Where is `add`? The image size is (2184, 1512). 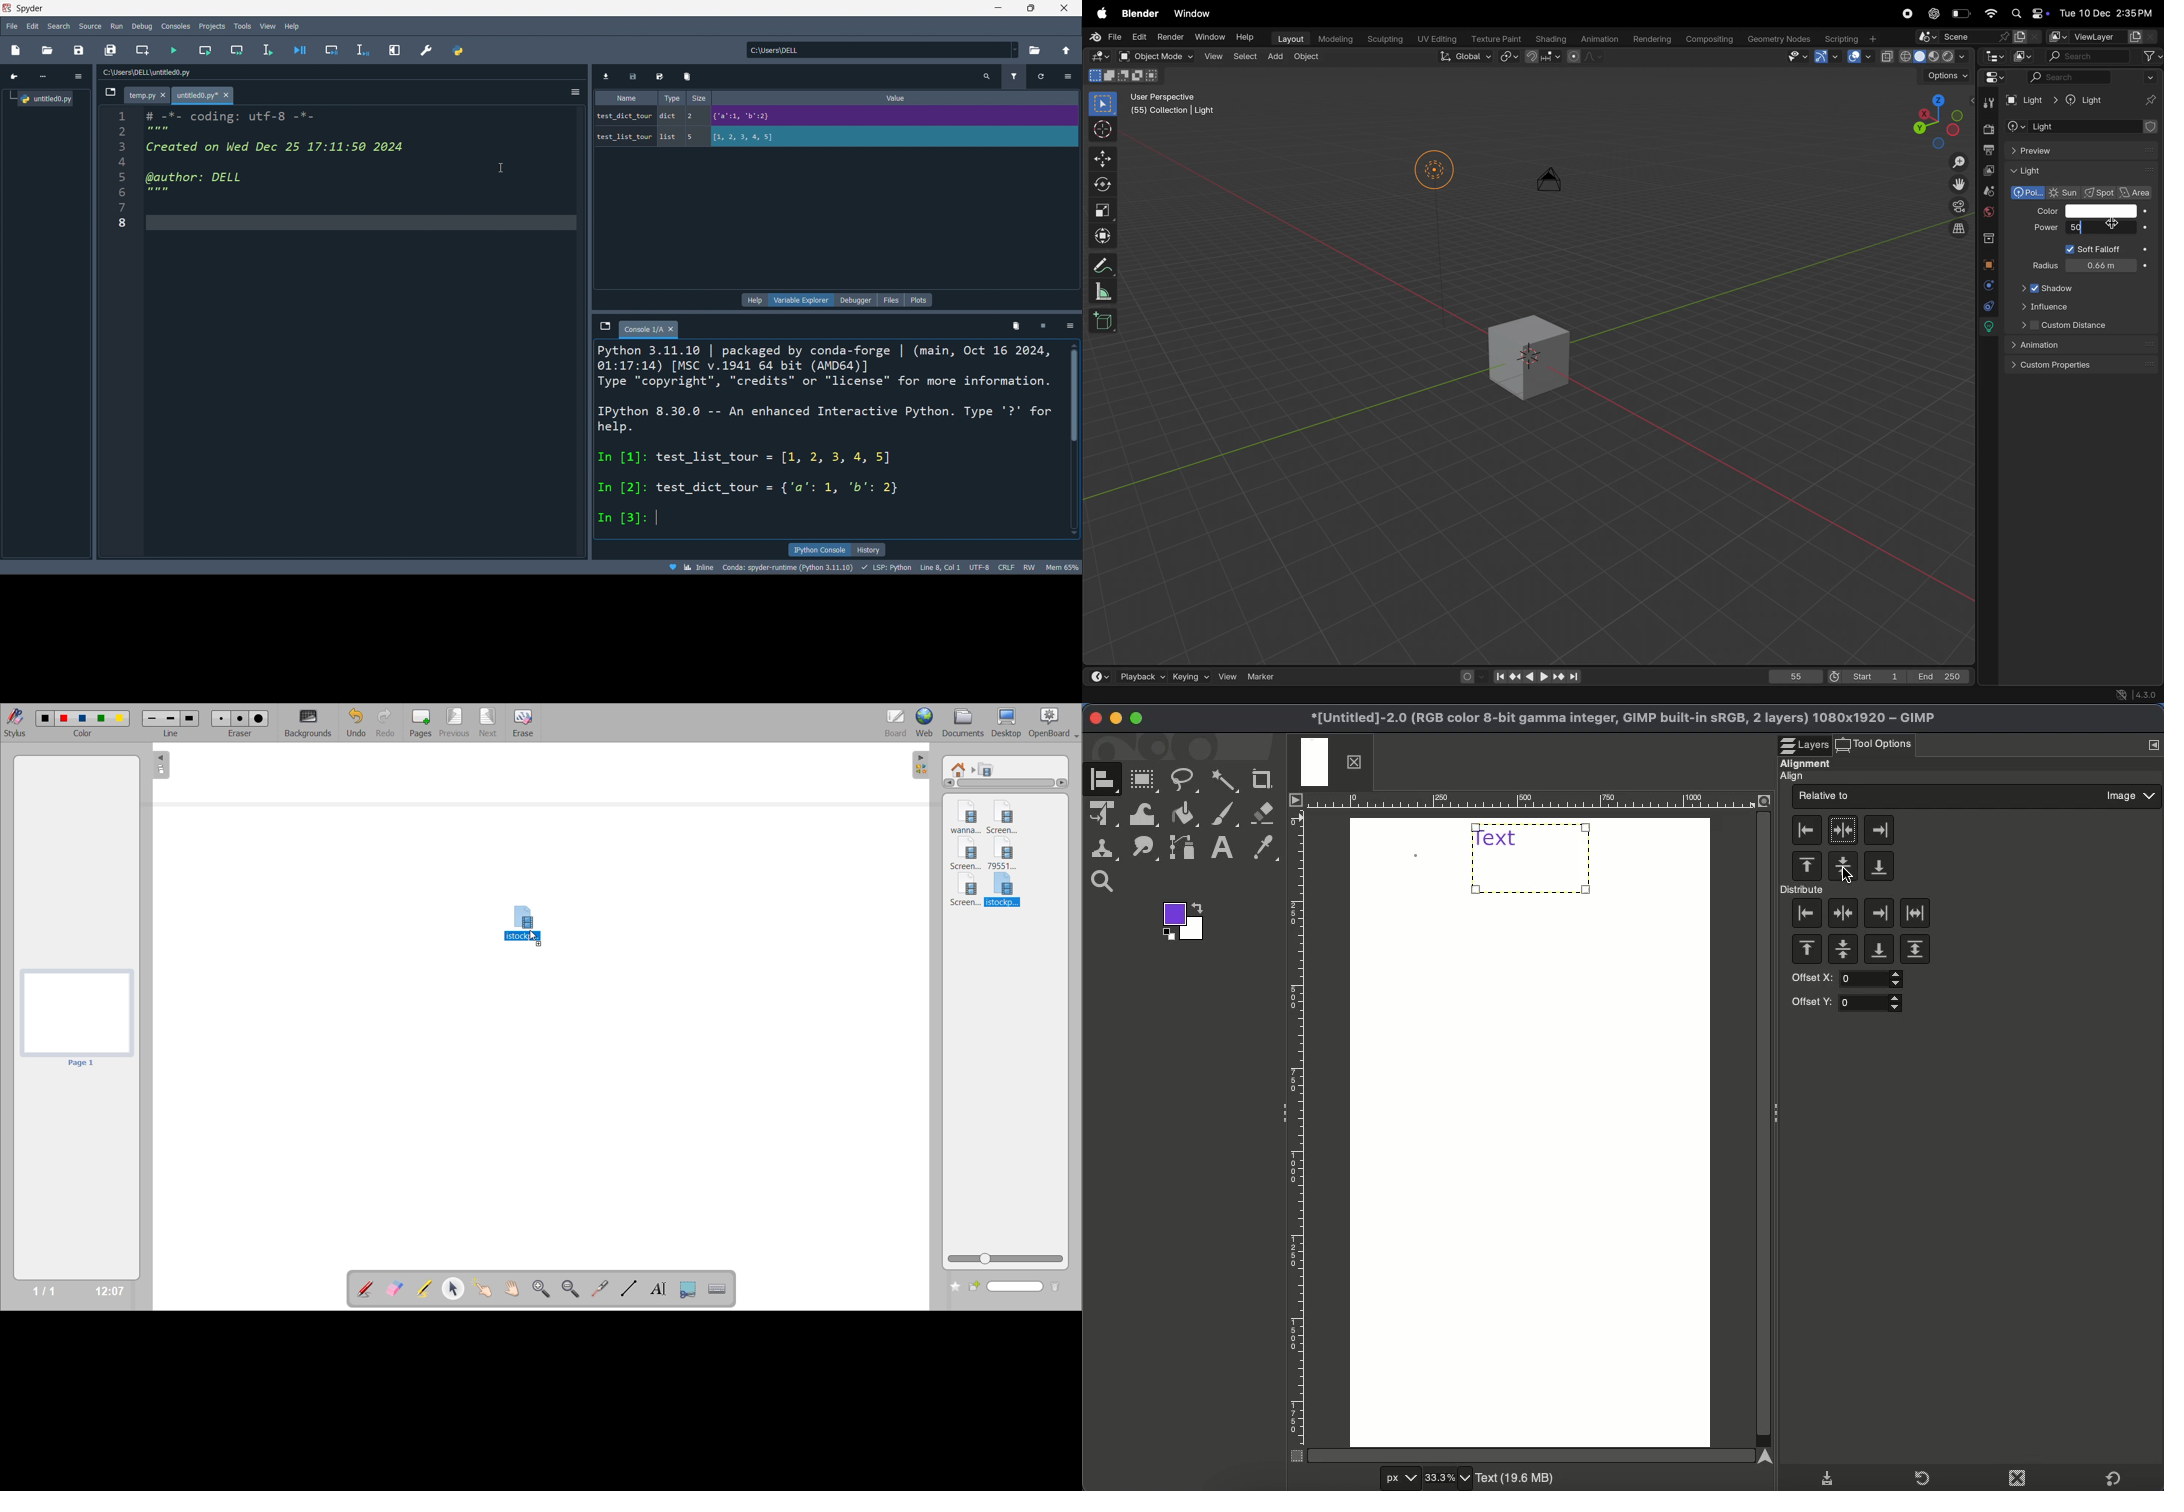 add is located at coordinates (1277, 58).